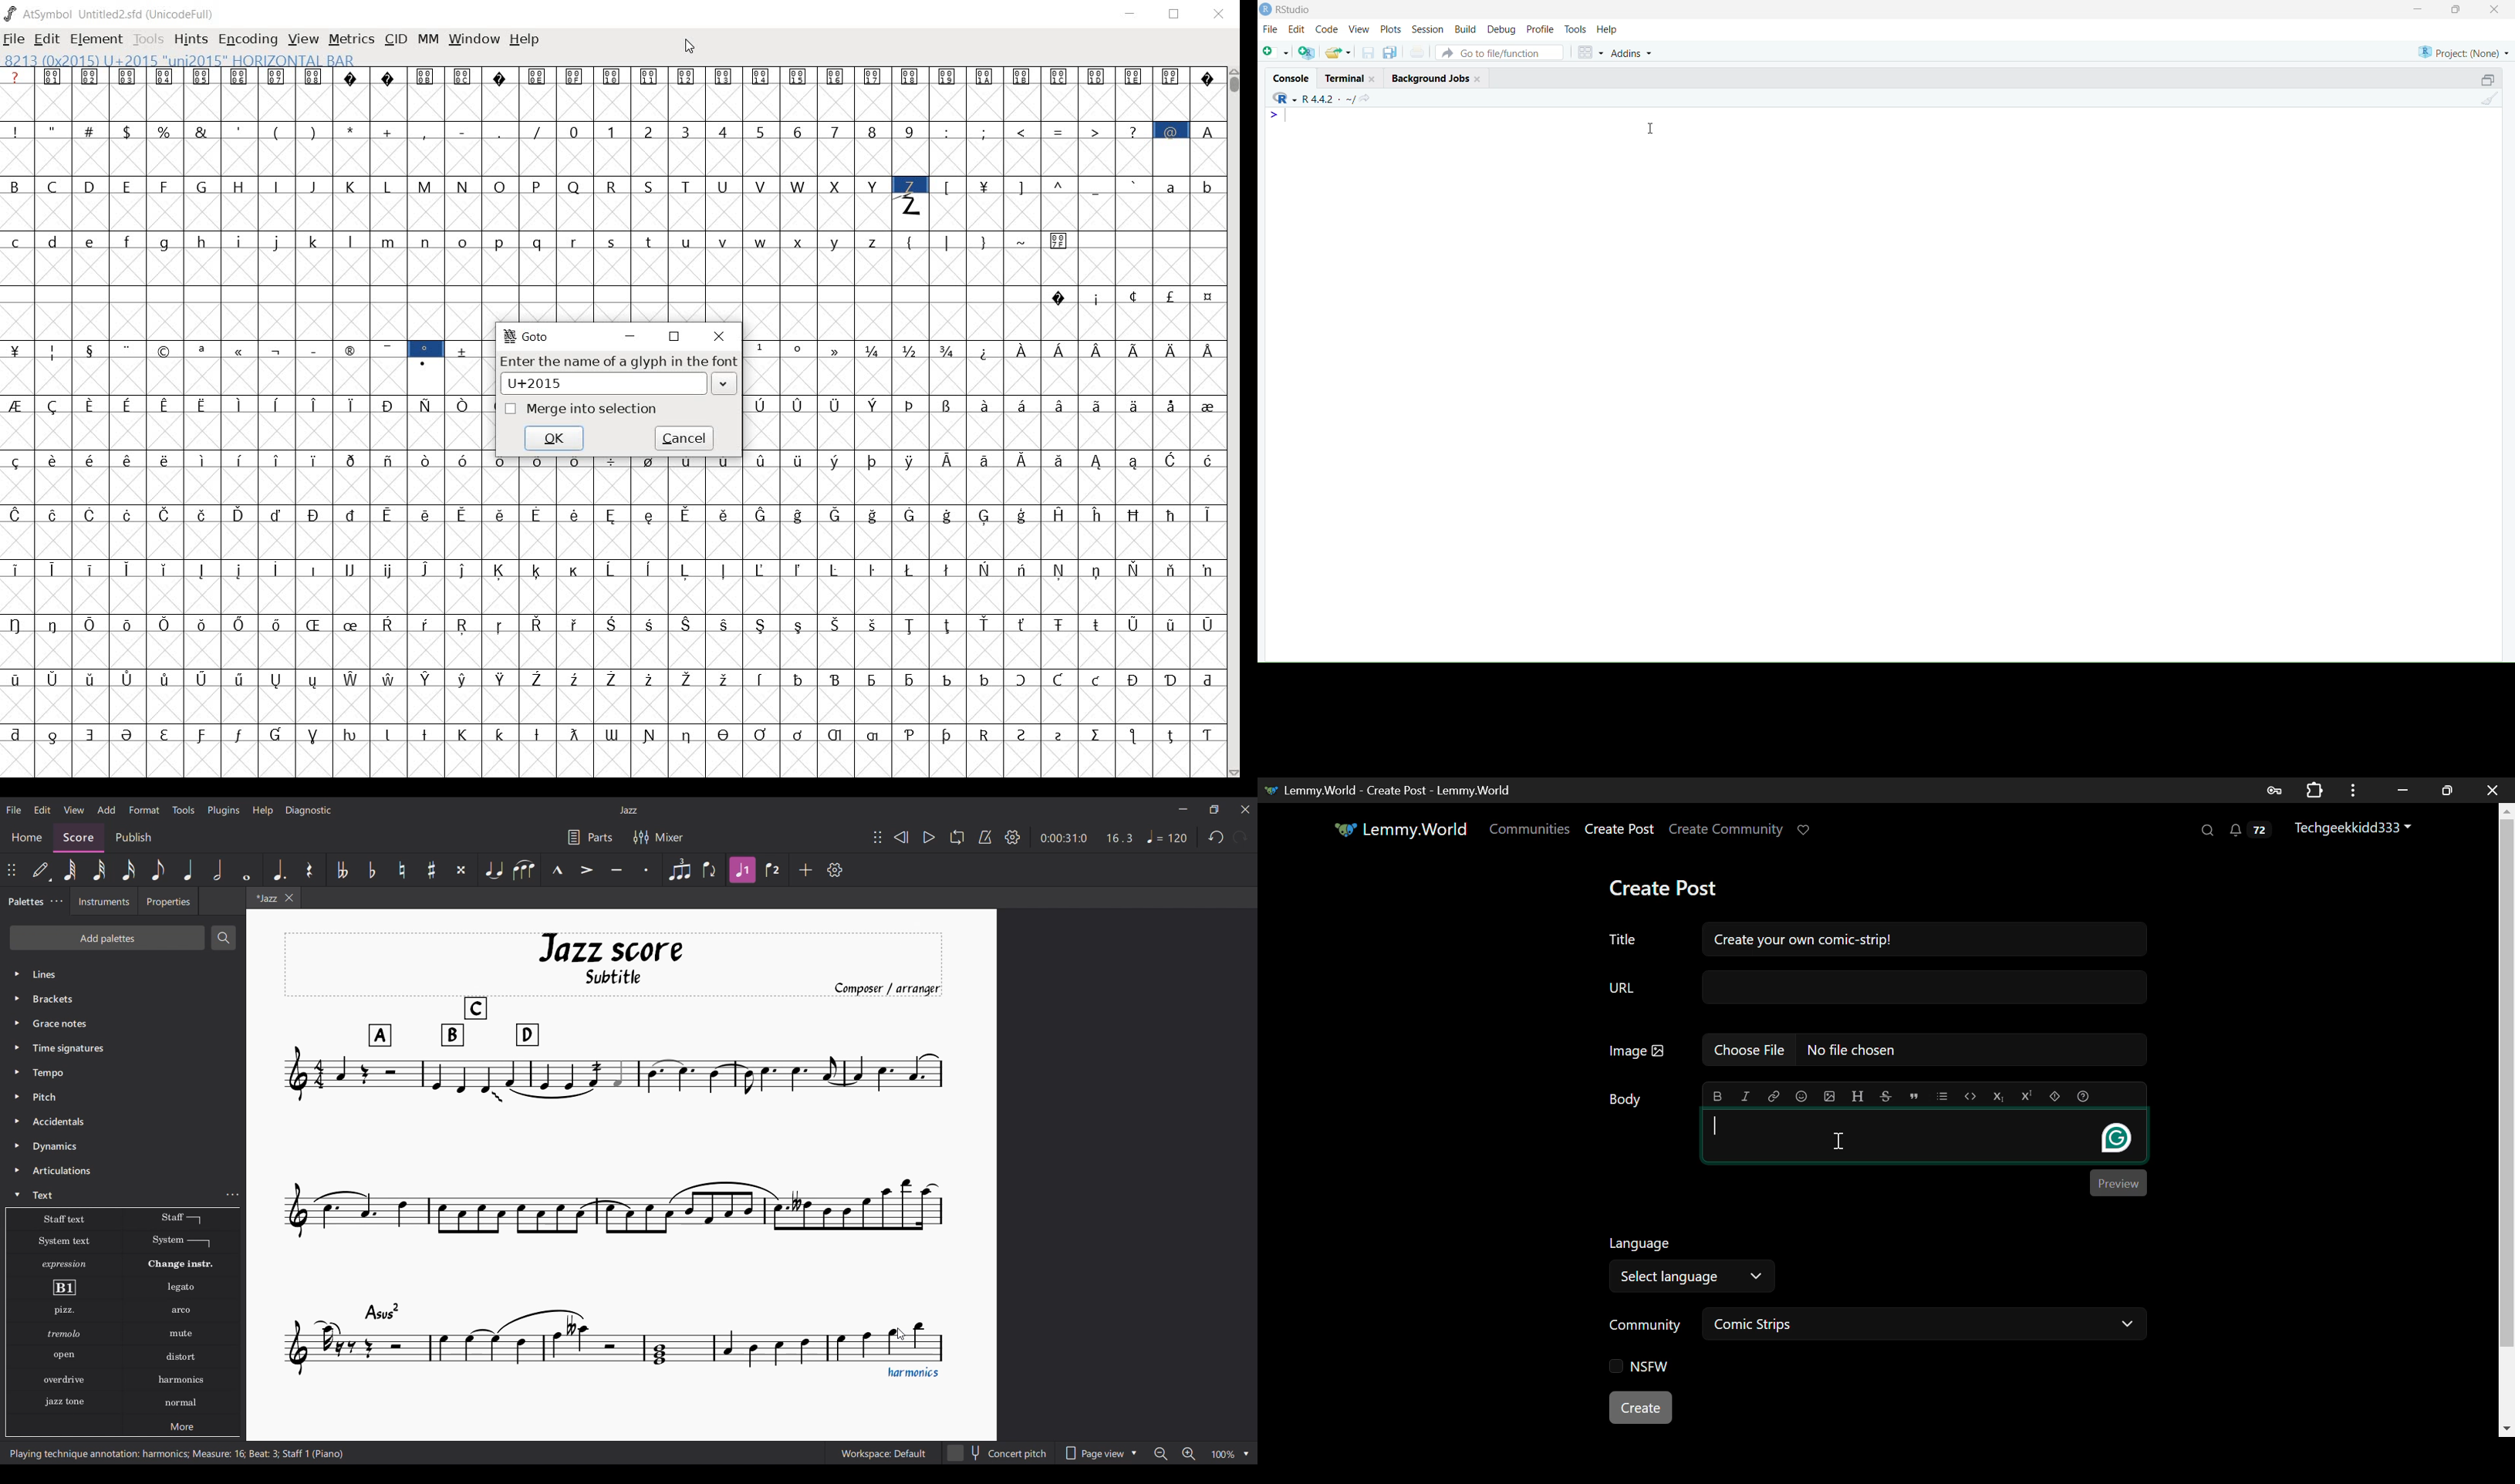 The image size is (2520, 1484). Describe the element at coordinates (1391, 30) in the screenshot. I see `plots` at that location.